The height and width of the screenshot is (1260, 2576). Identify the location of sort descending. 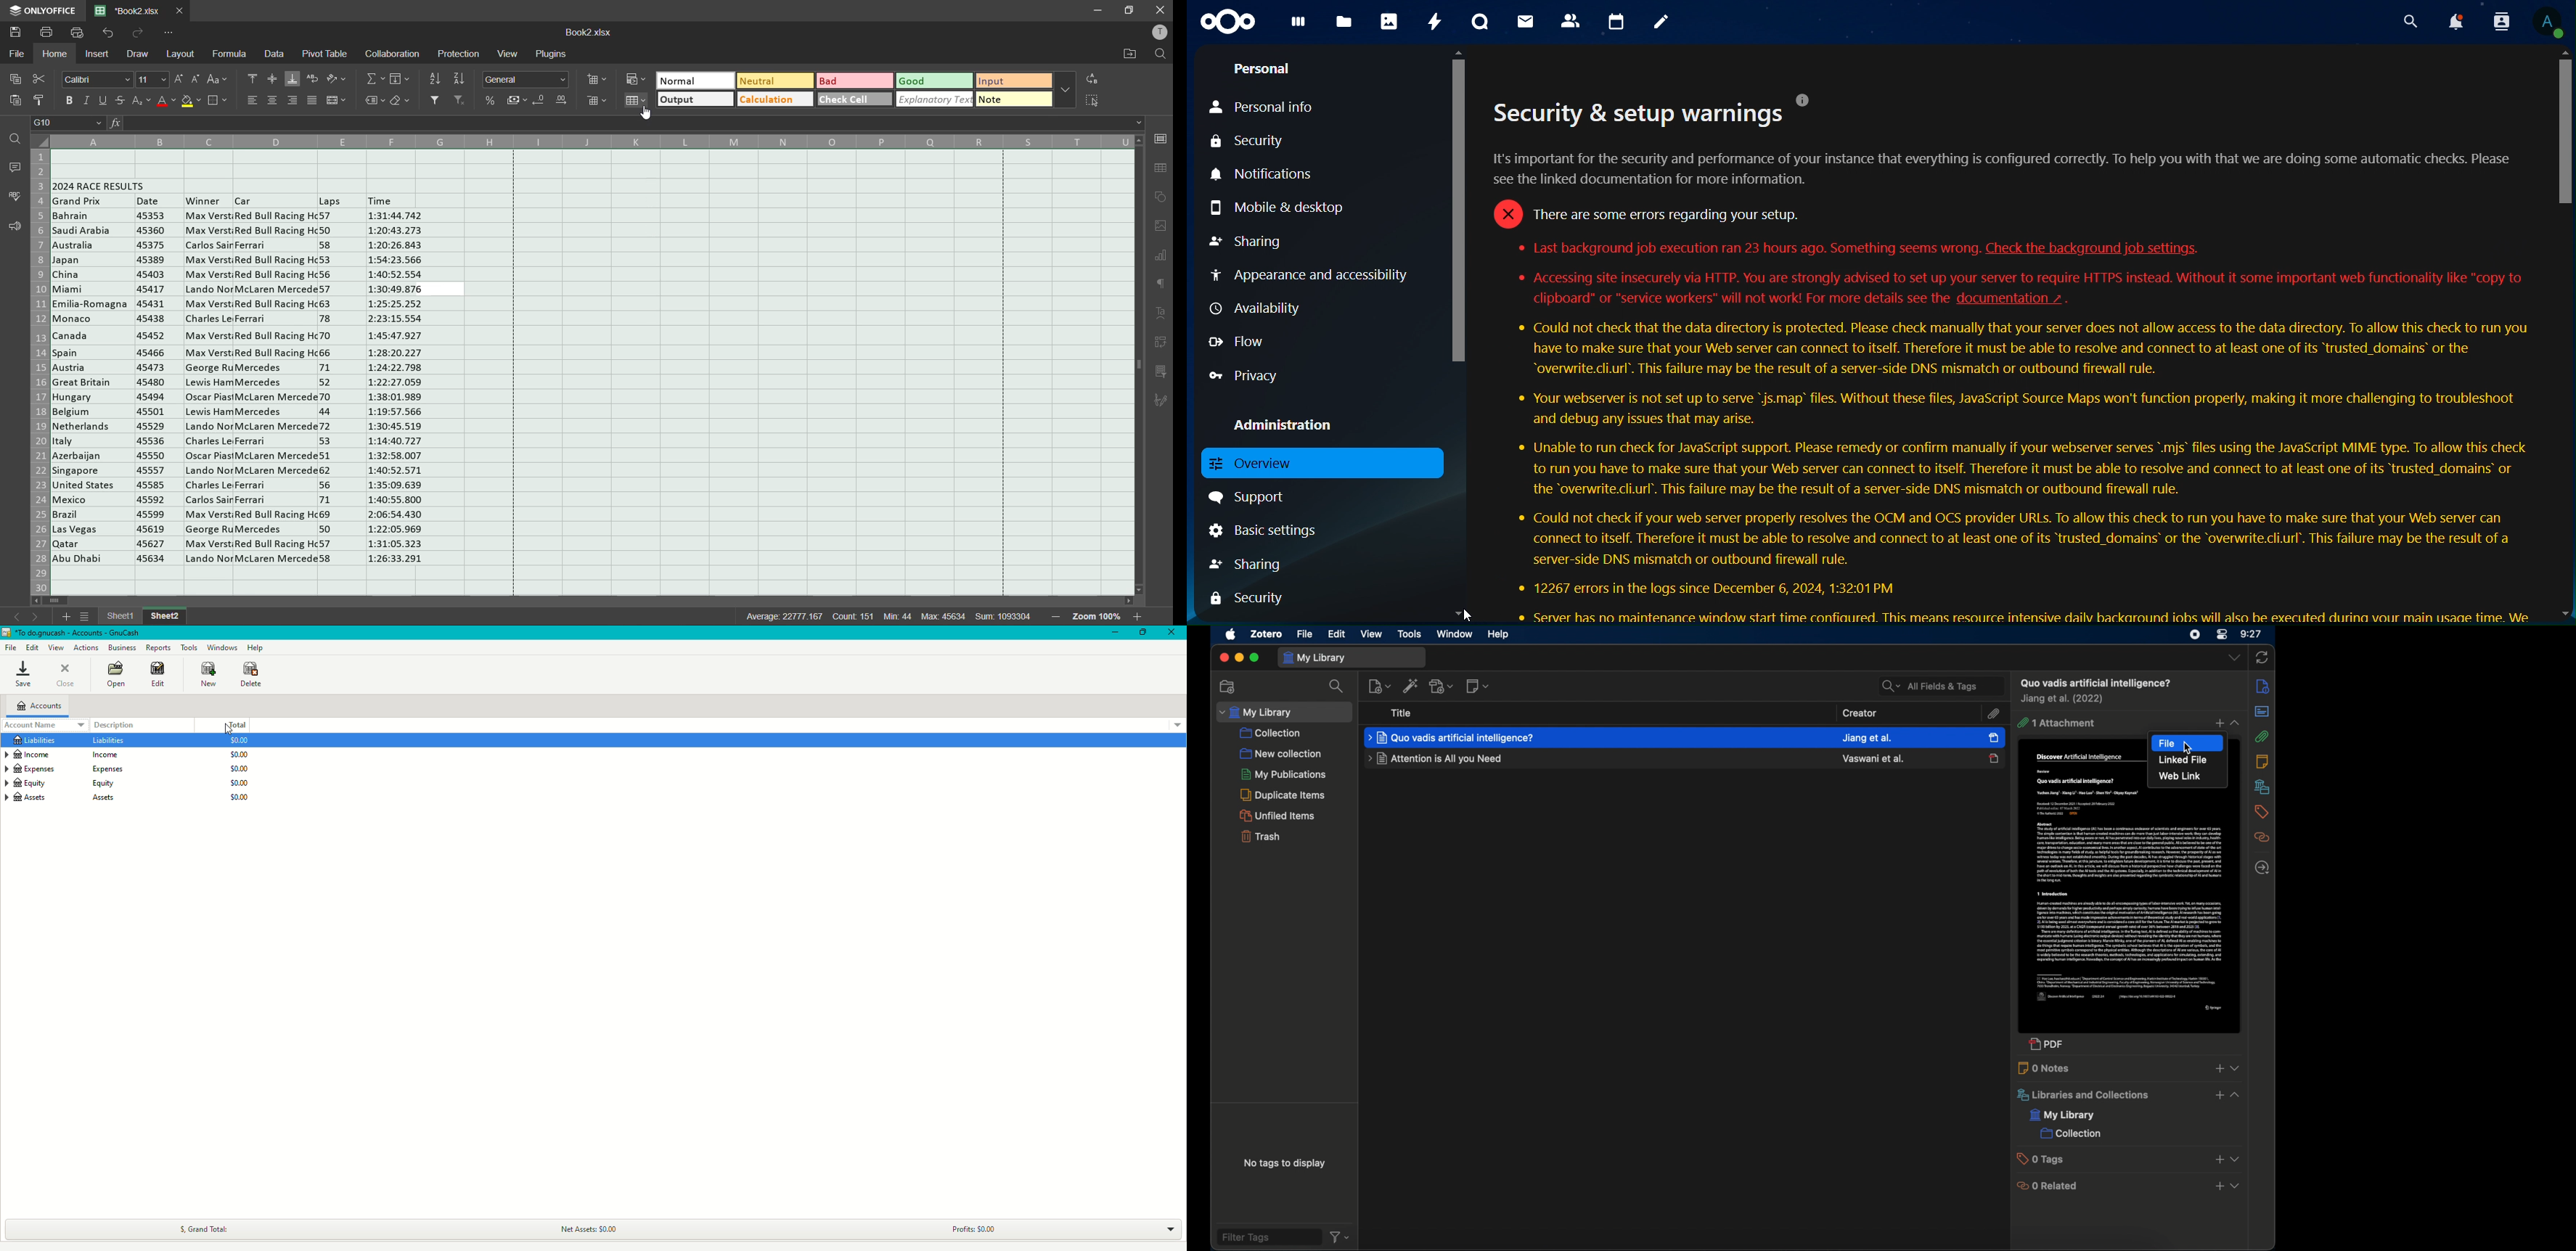
(459, 79).